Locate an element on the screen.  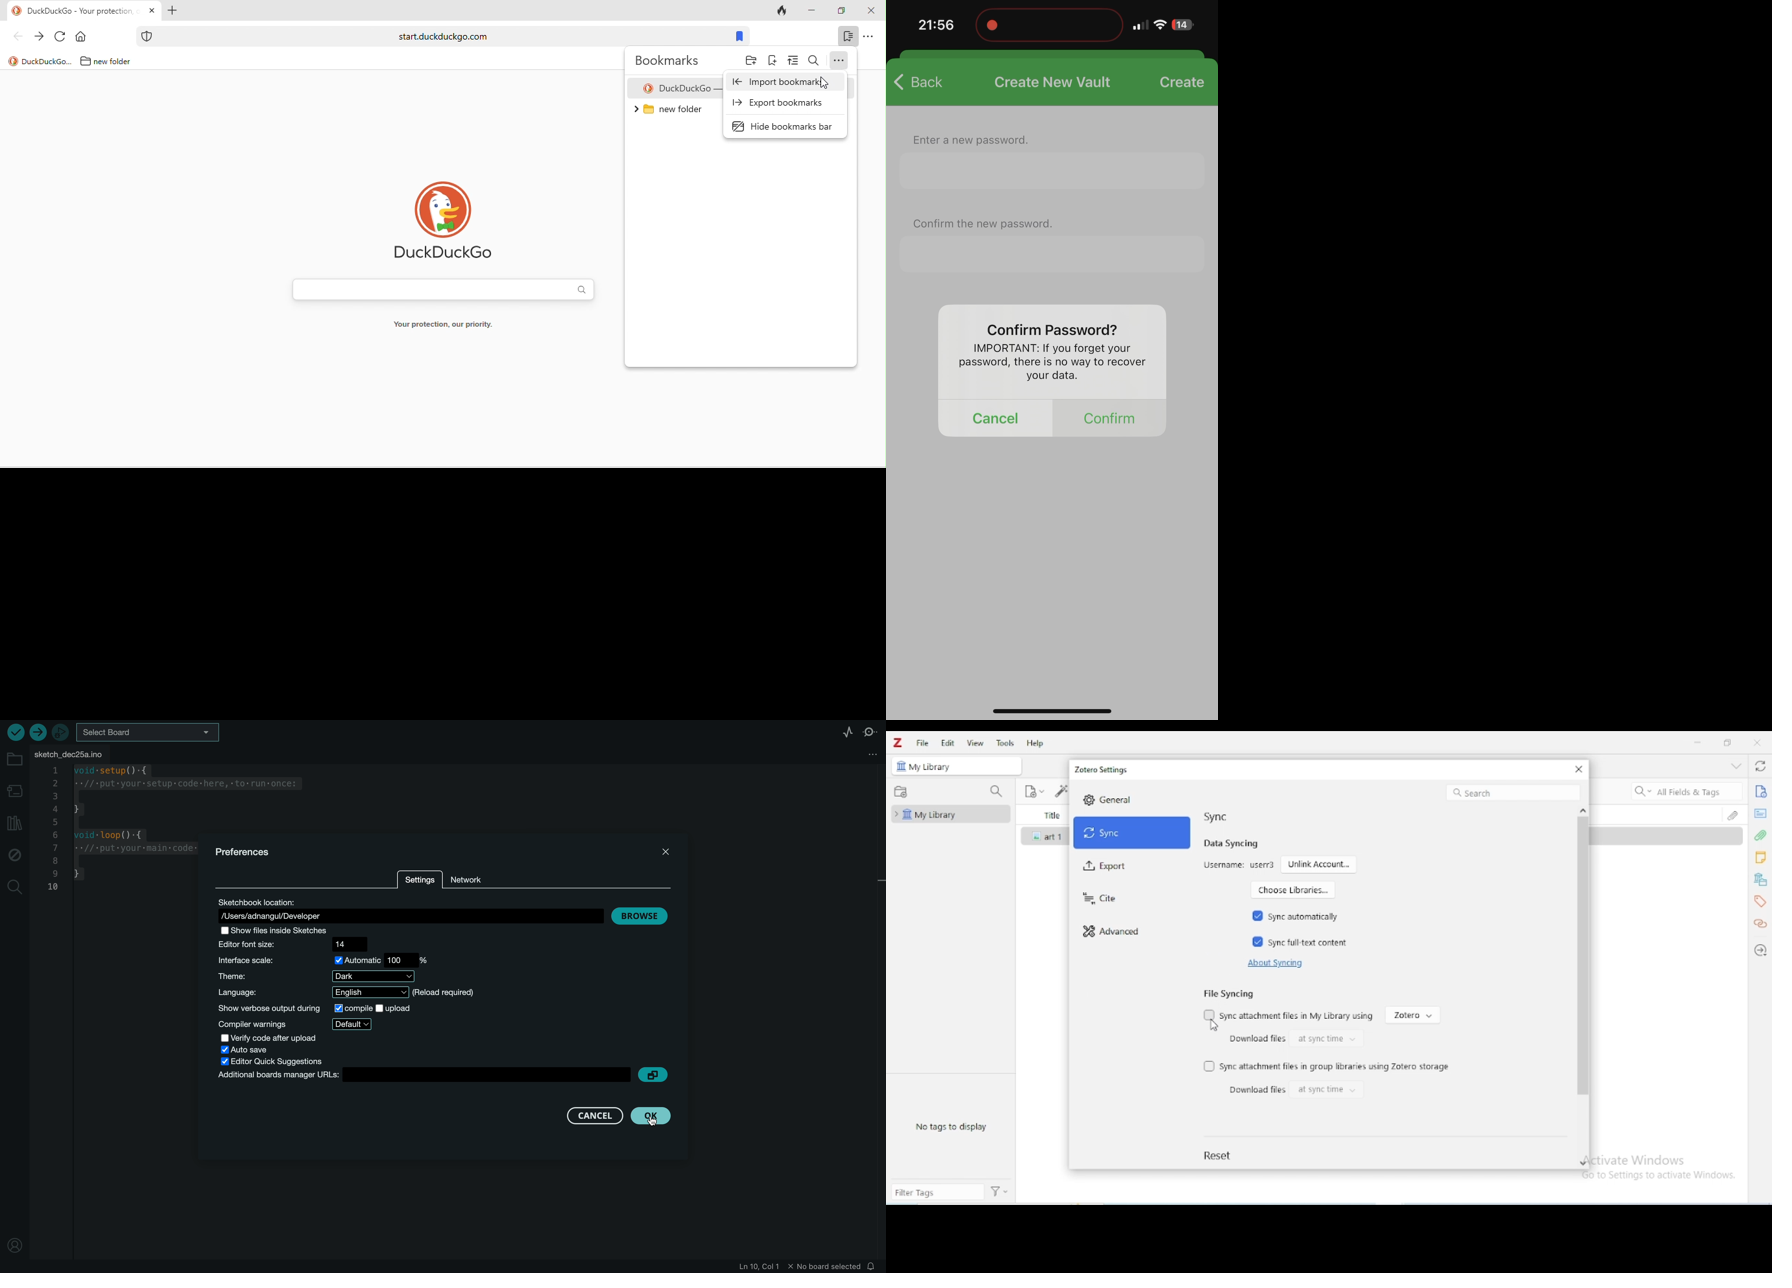
title is located at coordinates (1051, 815).